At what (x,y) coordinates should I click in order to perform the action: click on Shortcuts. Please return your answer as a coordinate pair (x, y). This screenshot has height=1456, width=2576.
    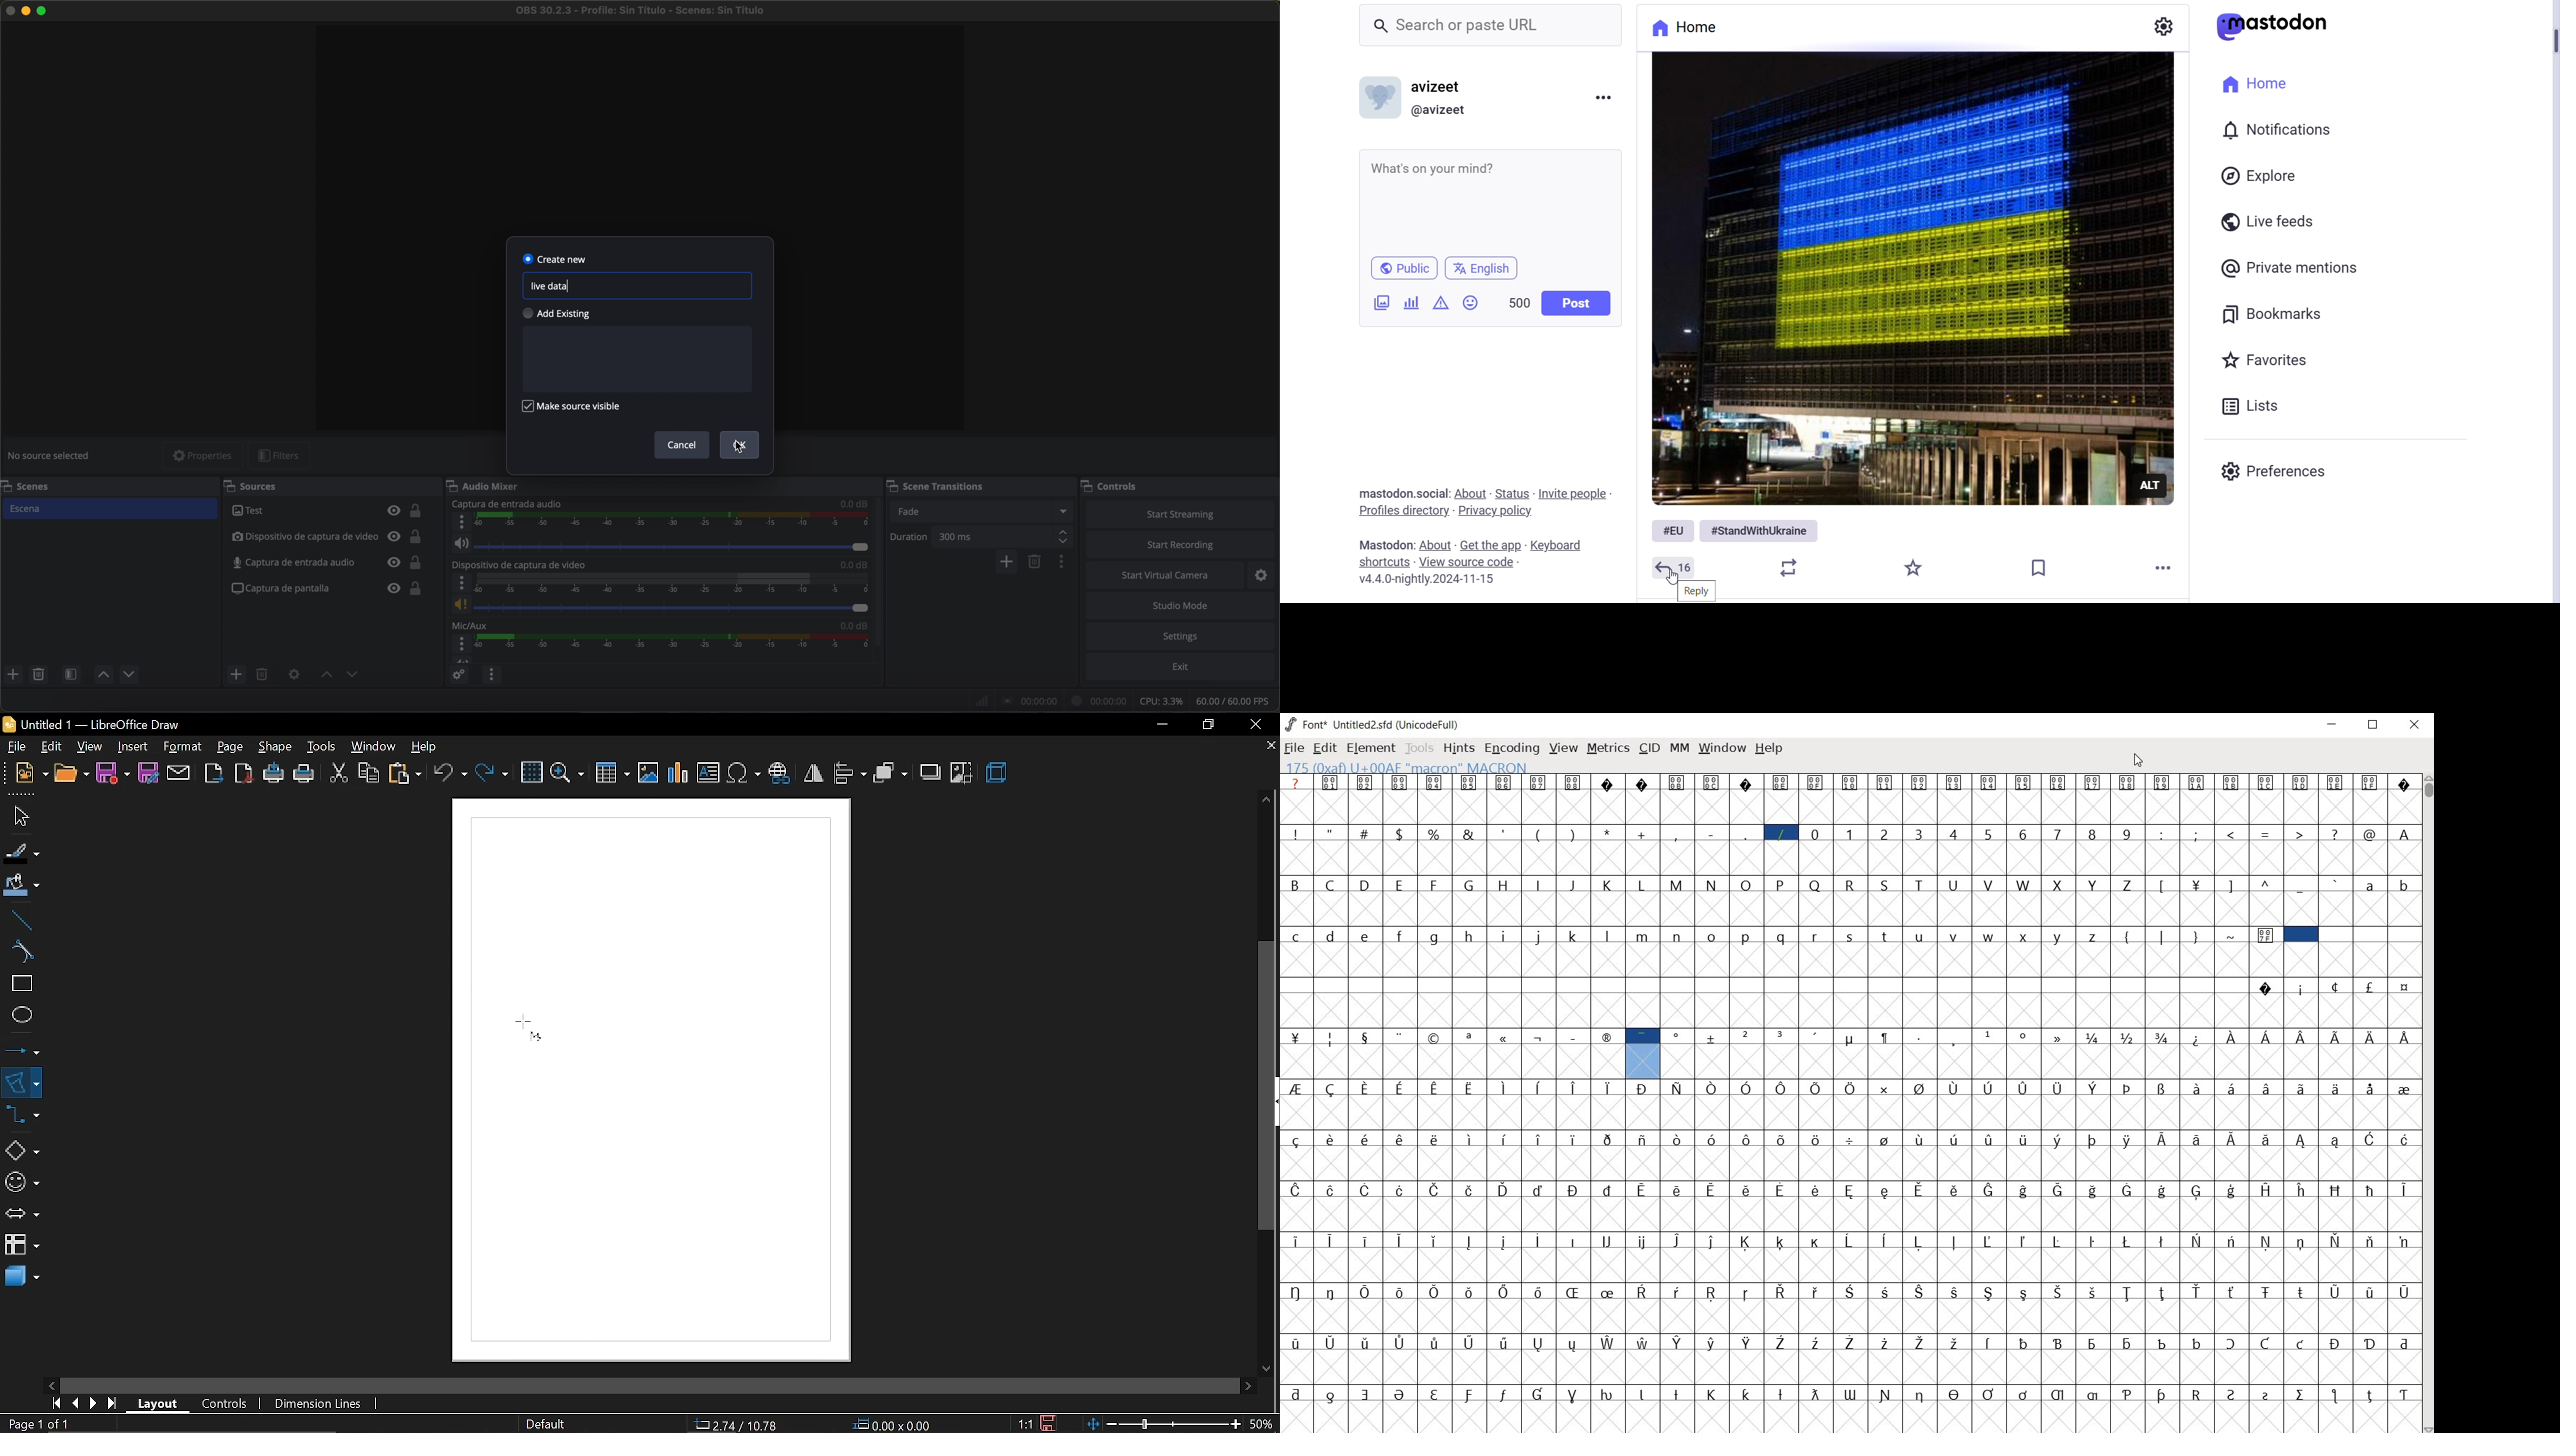
    Looking at the image, I should click on (1385, 563).